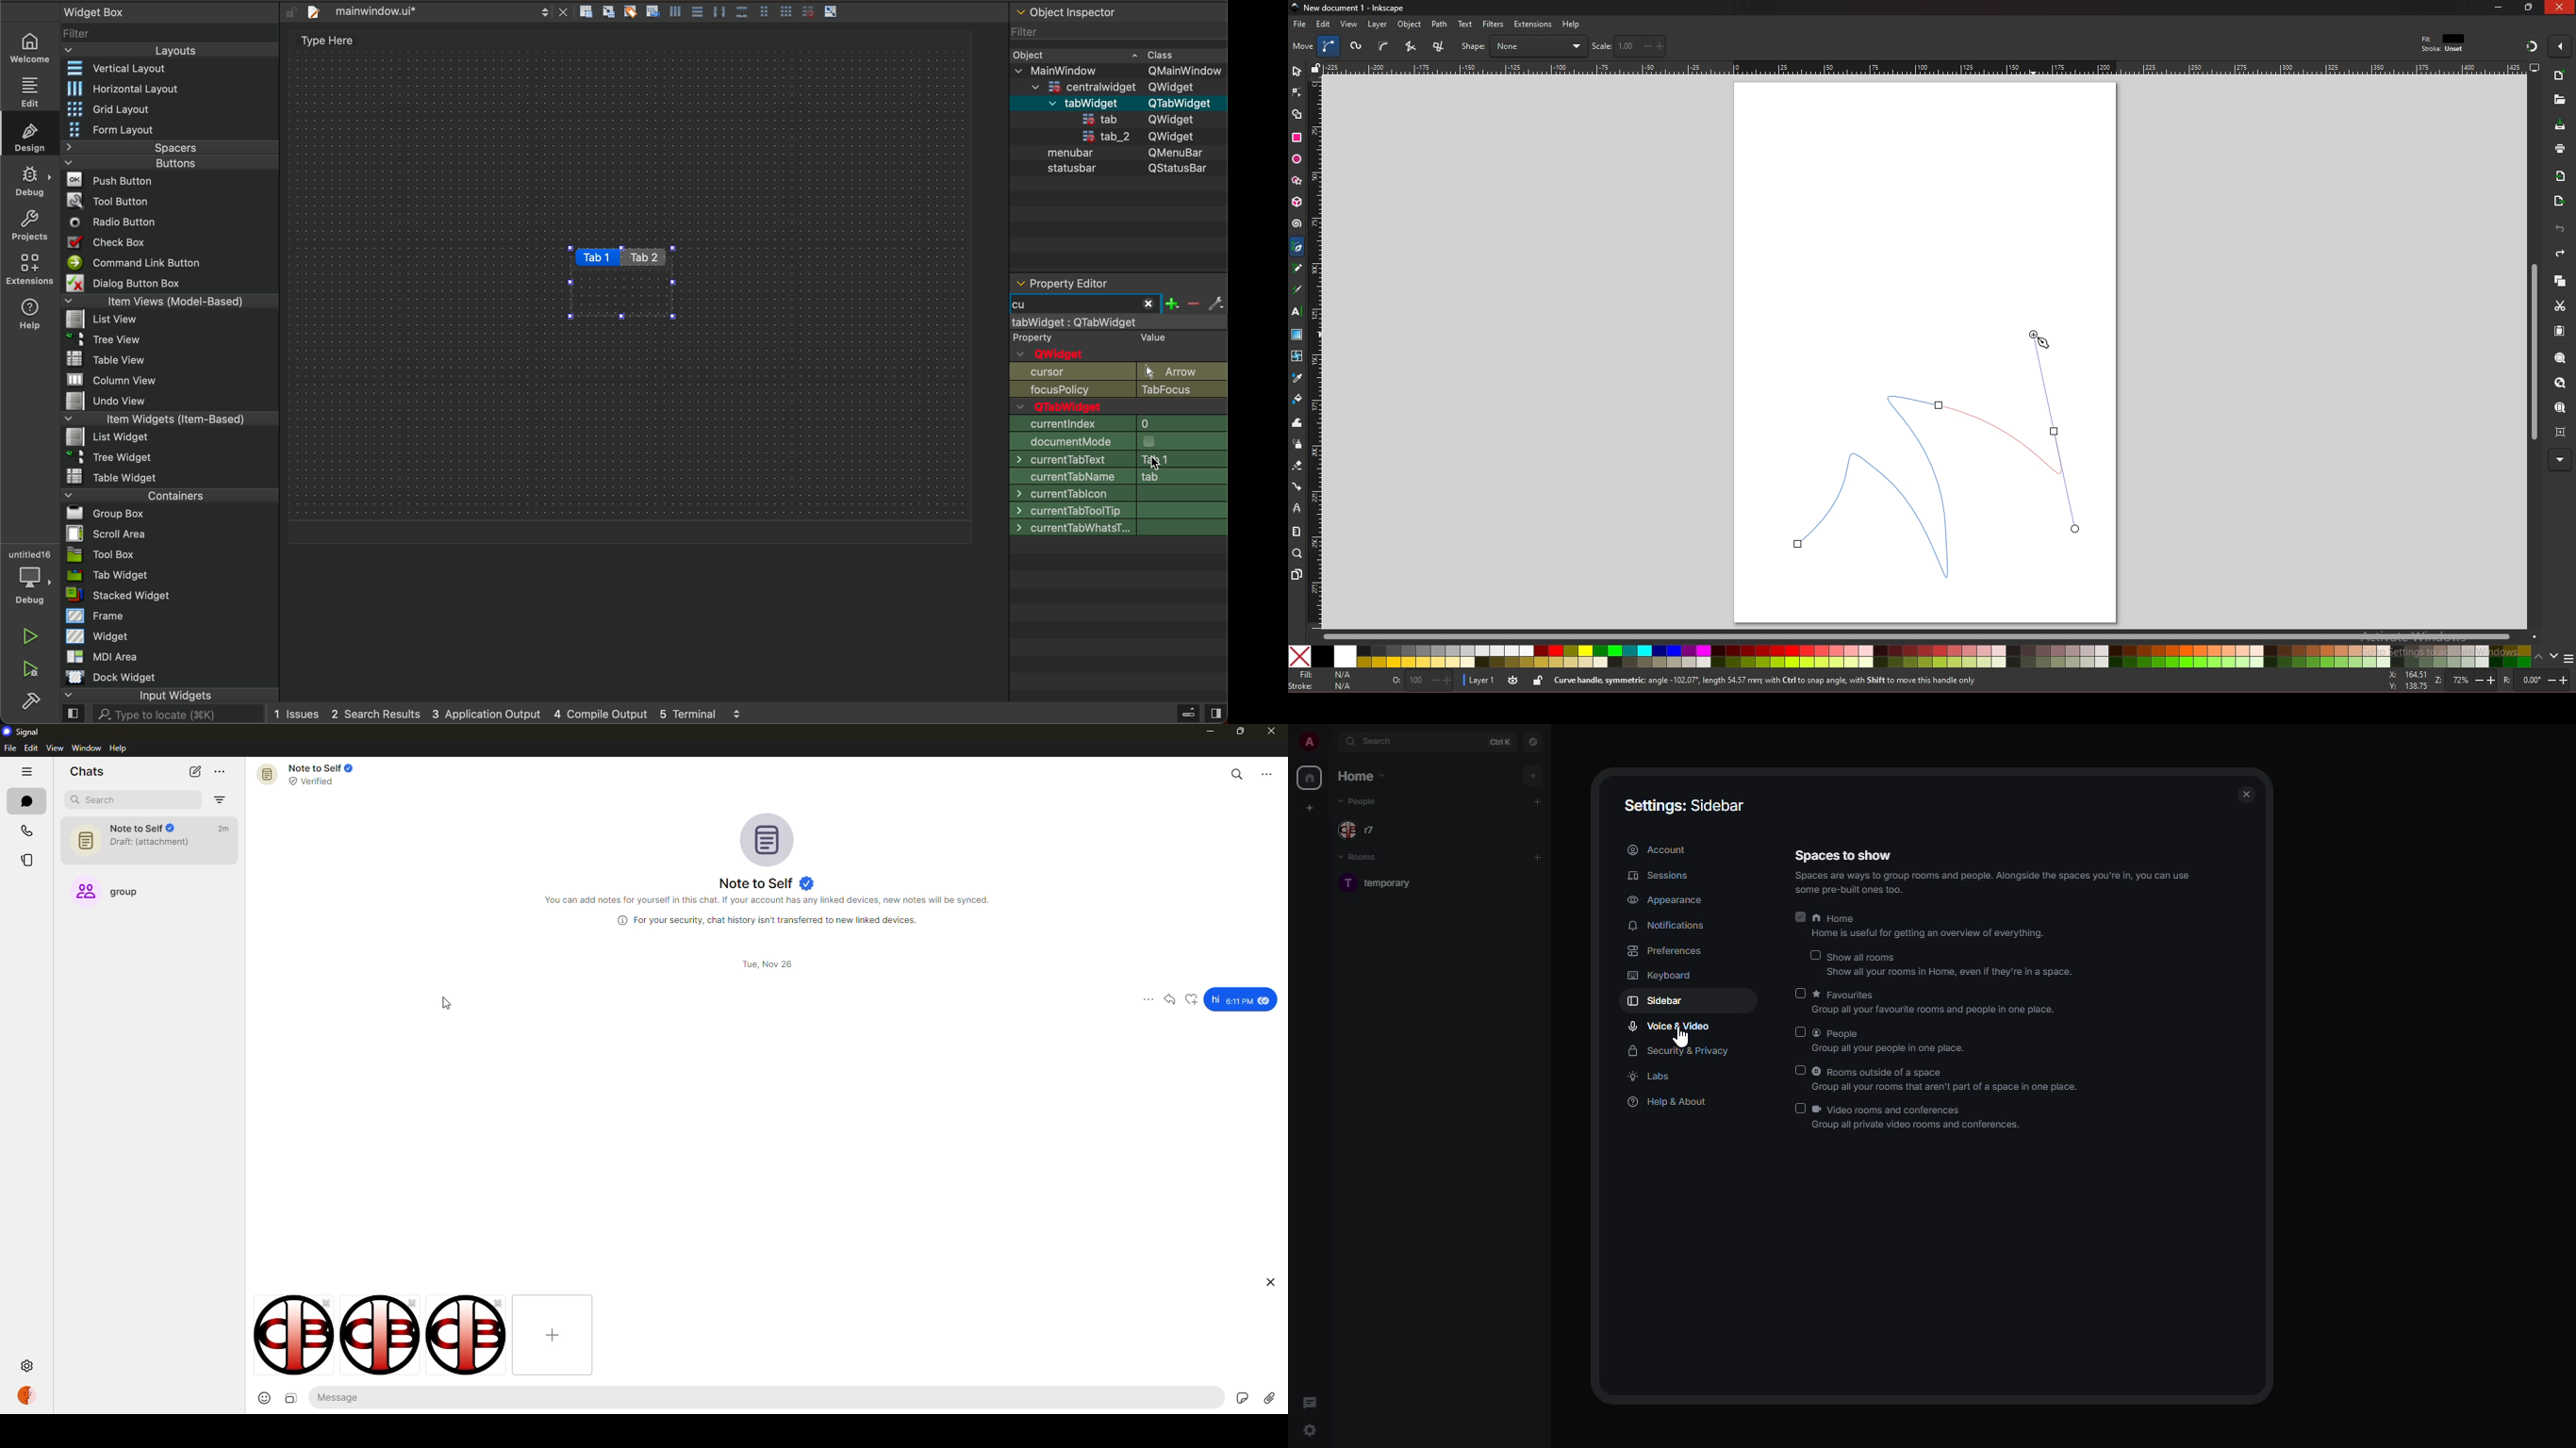 This screenshot has width=2576, height=1456. What do you see at coordinates (1799, 1109) in the screenshot?
I see `disabled` at bounding box center [1799, 1109].